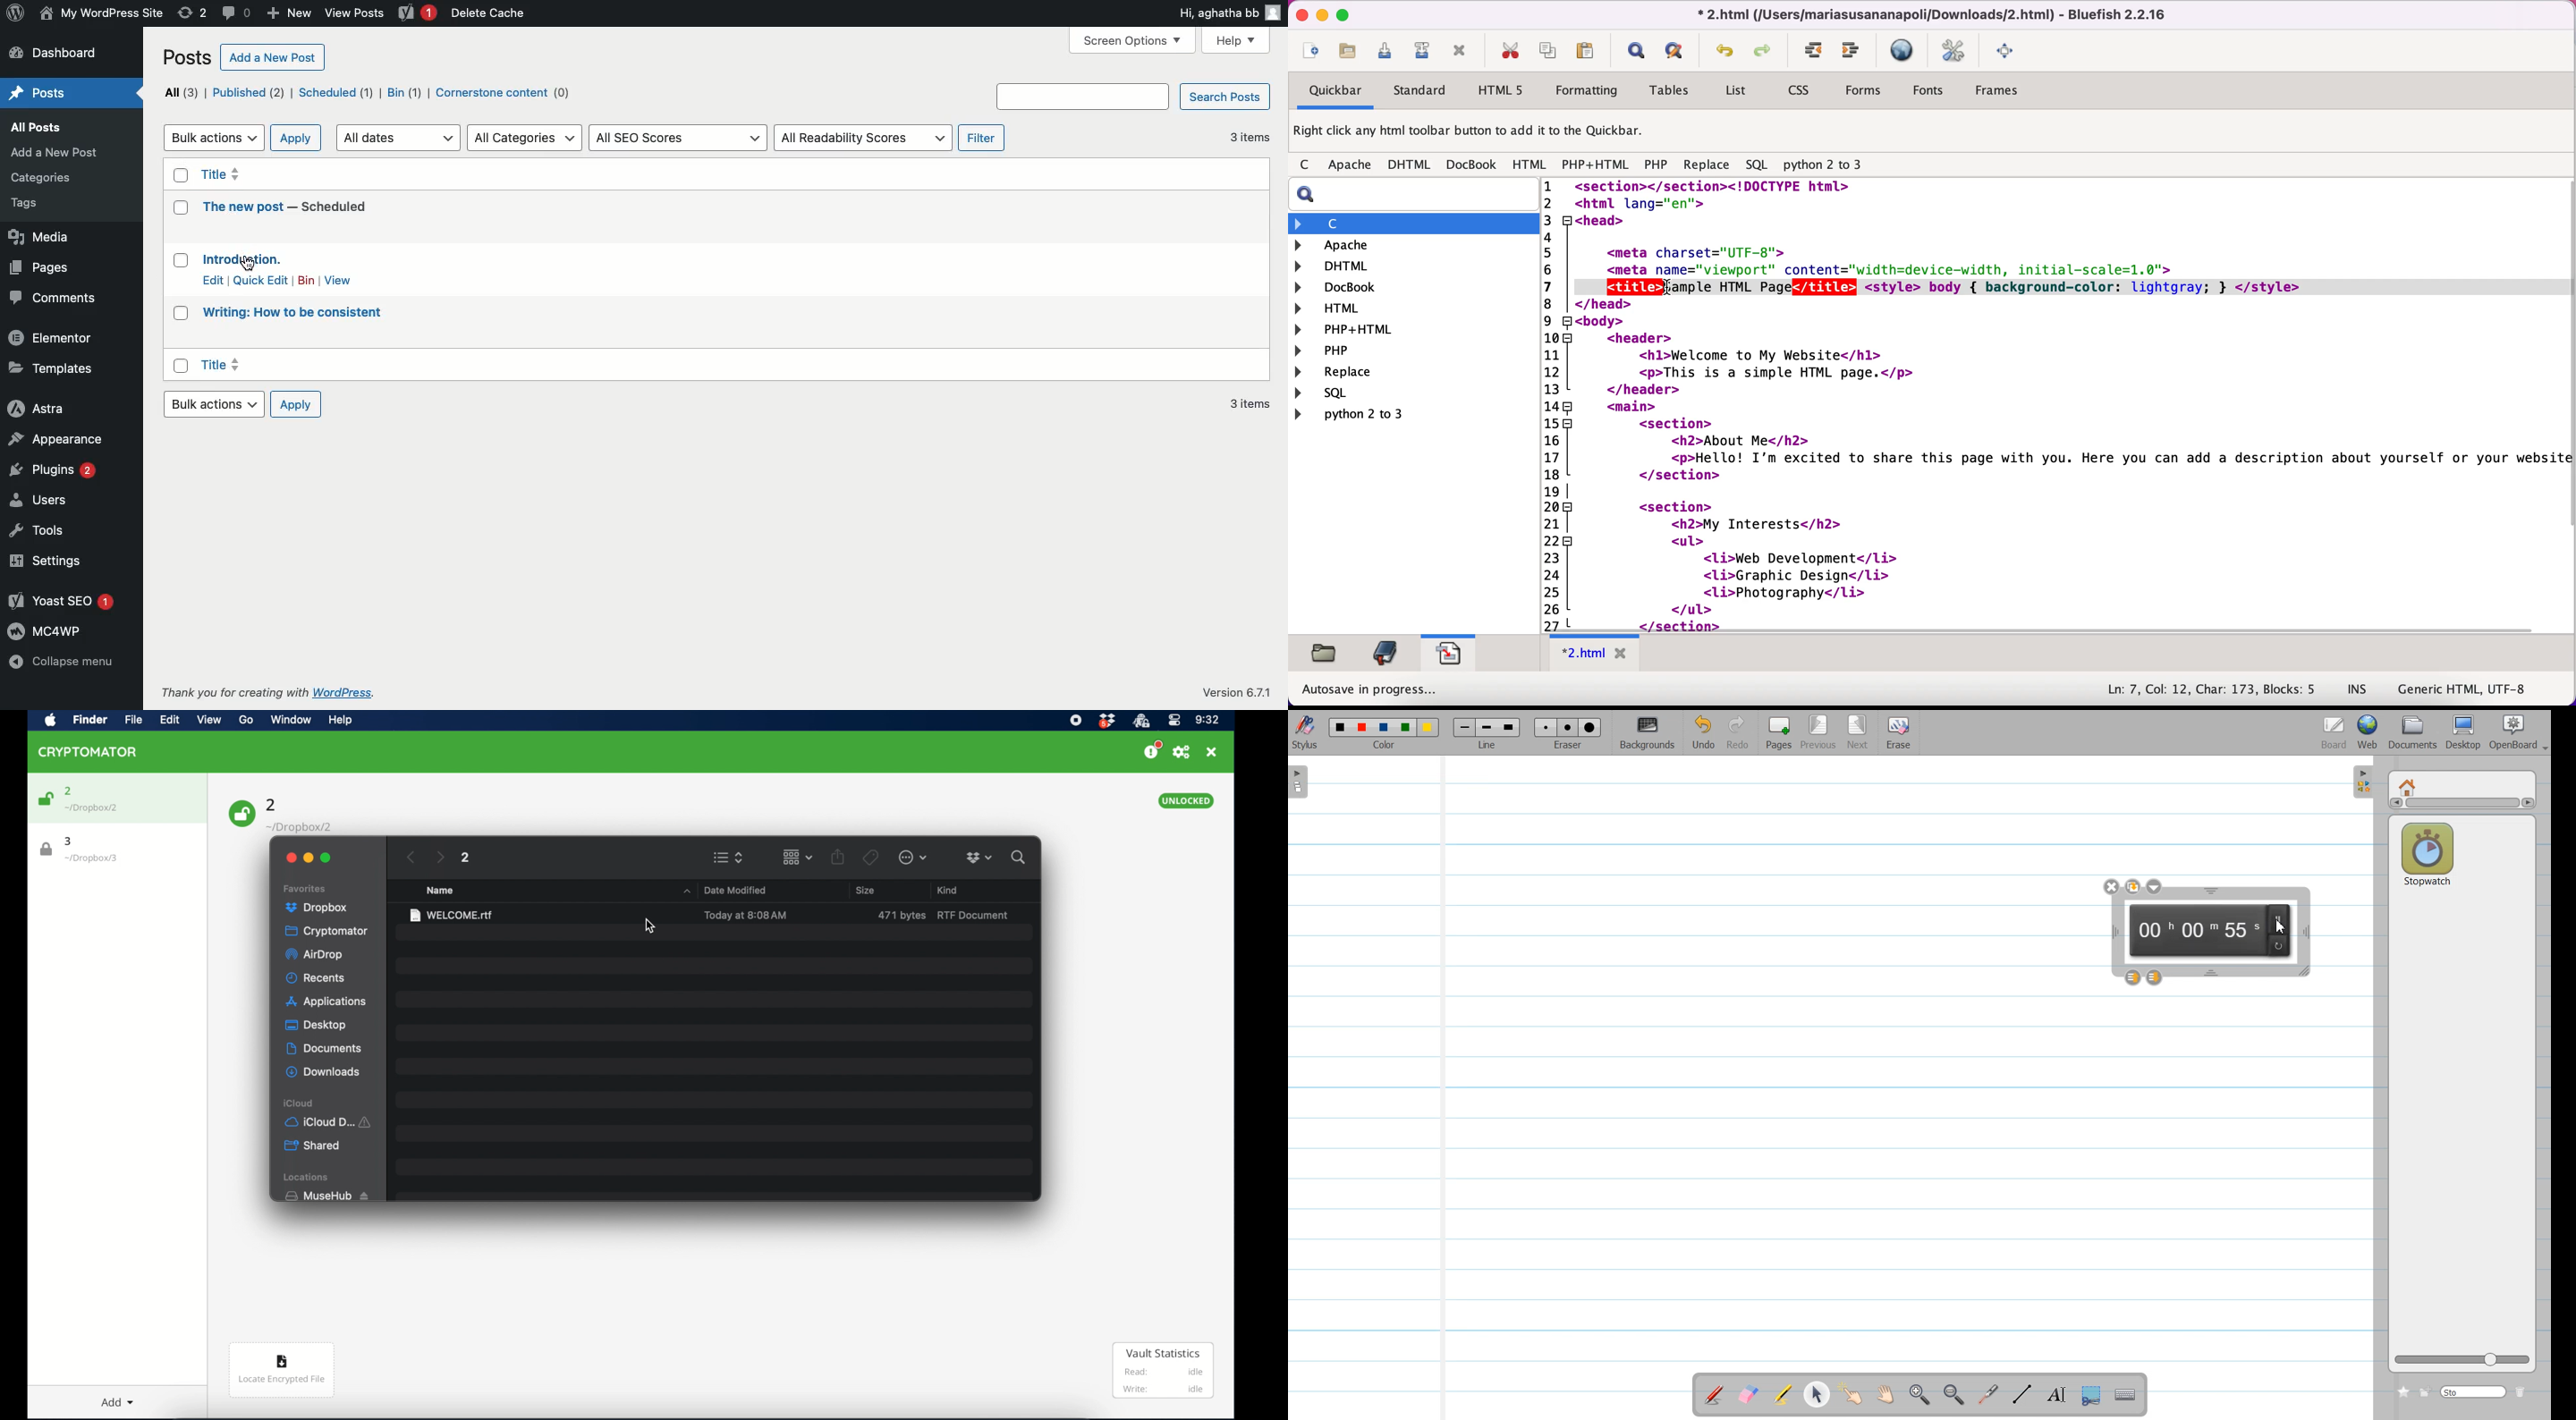 Image resolution: width=2576 pixels, height=1428 pixels. Describe the element at coordinates (2370, 732) in the screenshot. I see `Web` at that location.